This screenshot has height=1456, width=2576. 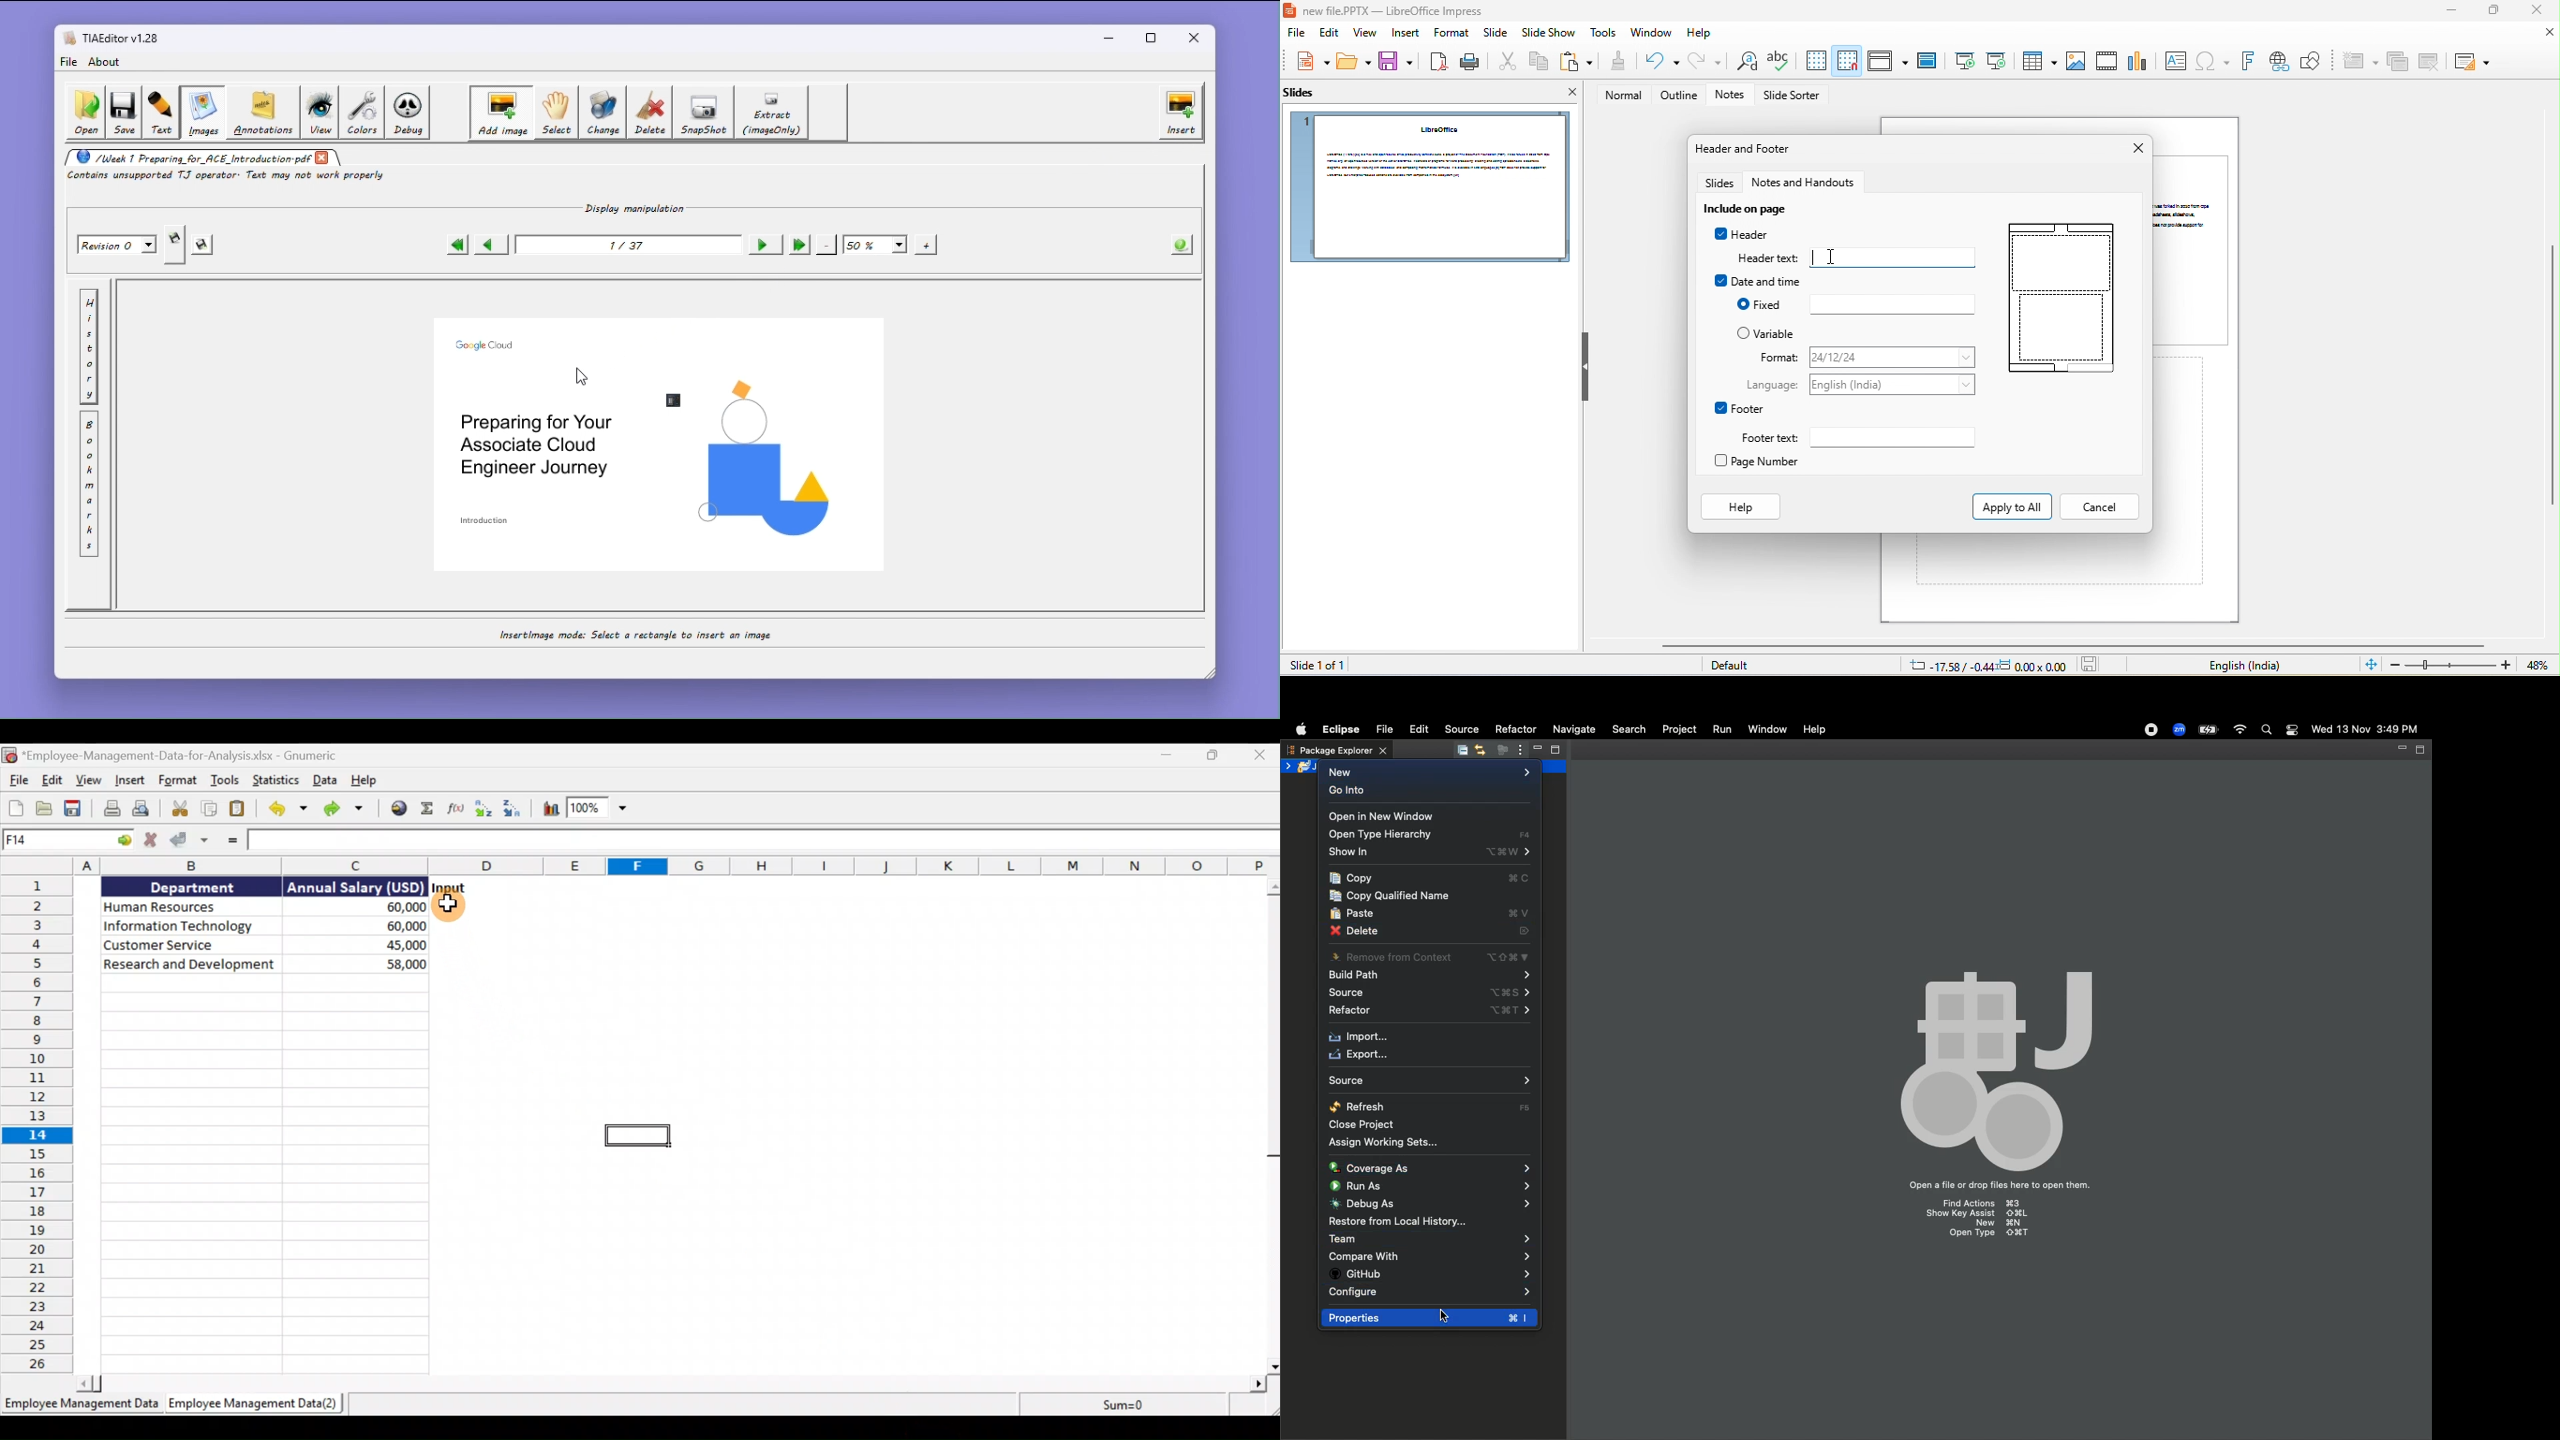 I want to click on variable, so click(x=1769, y=334).